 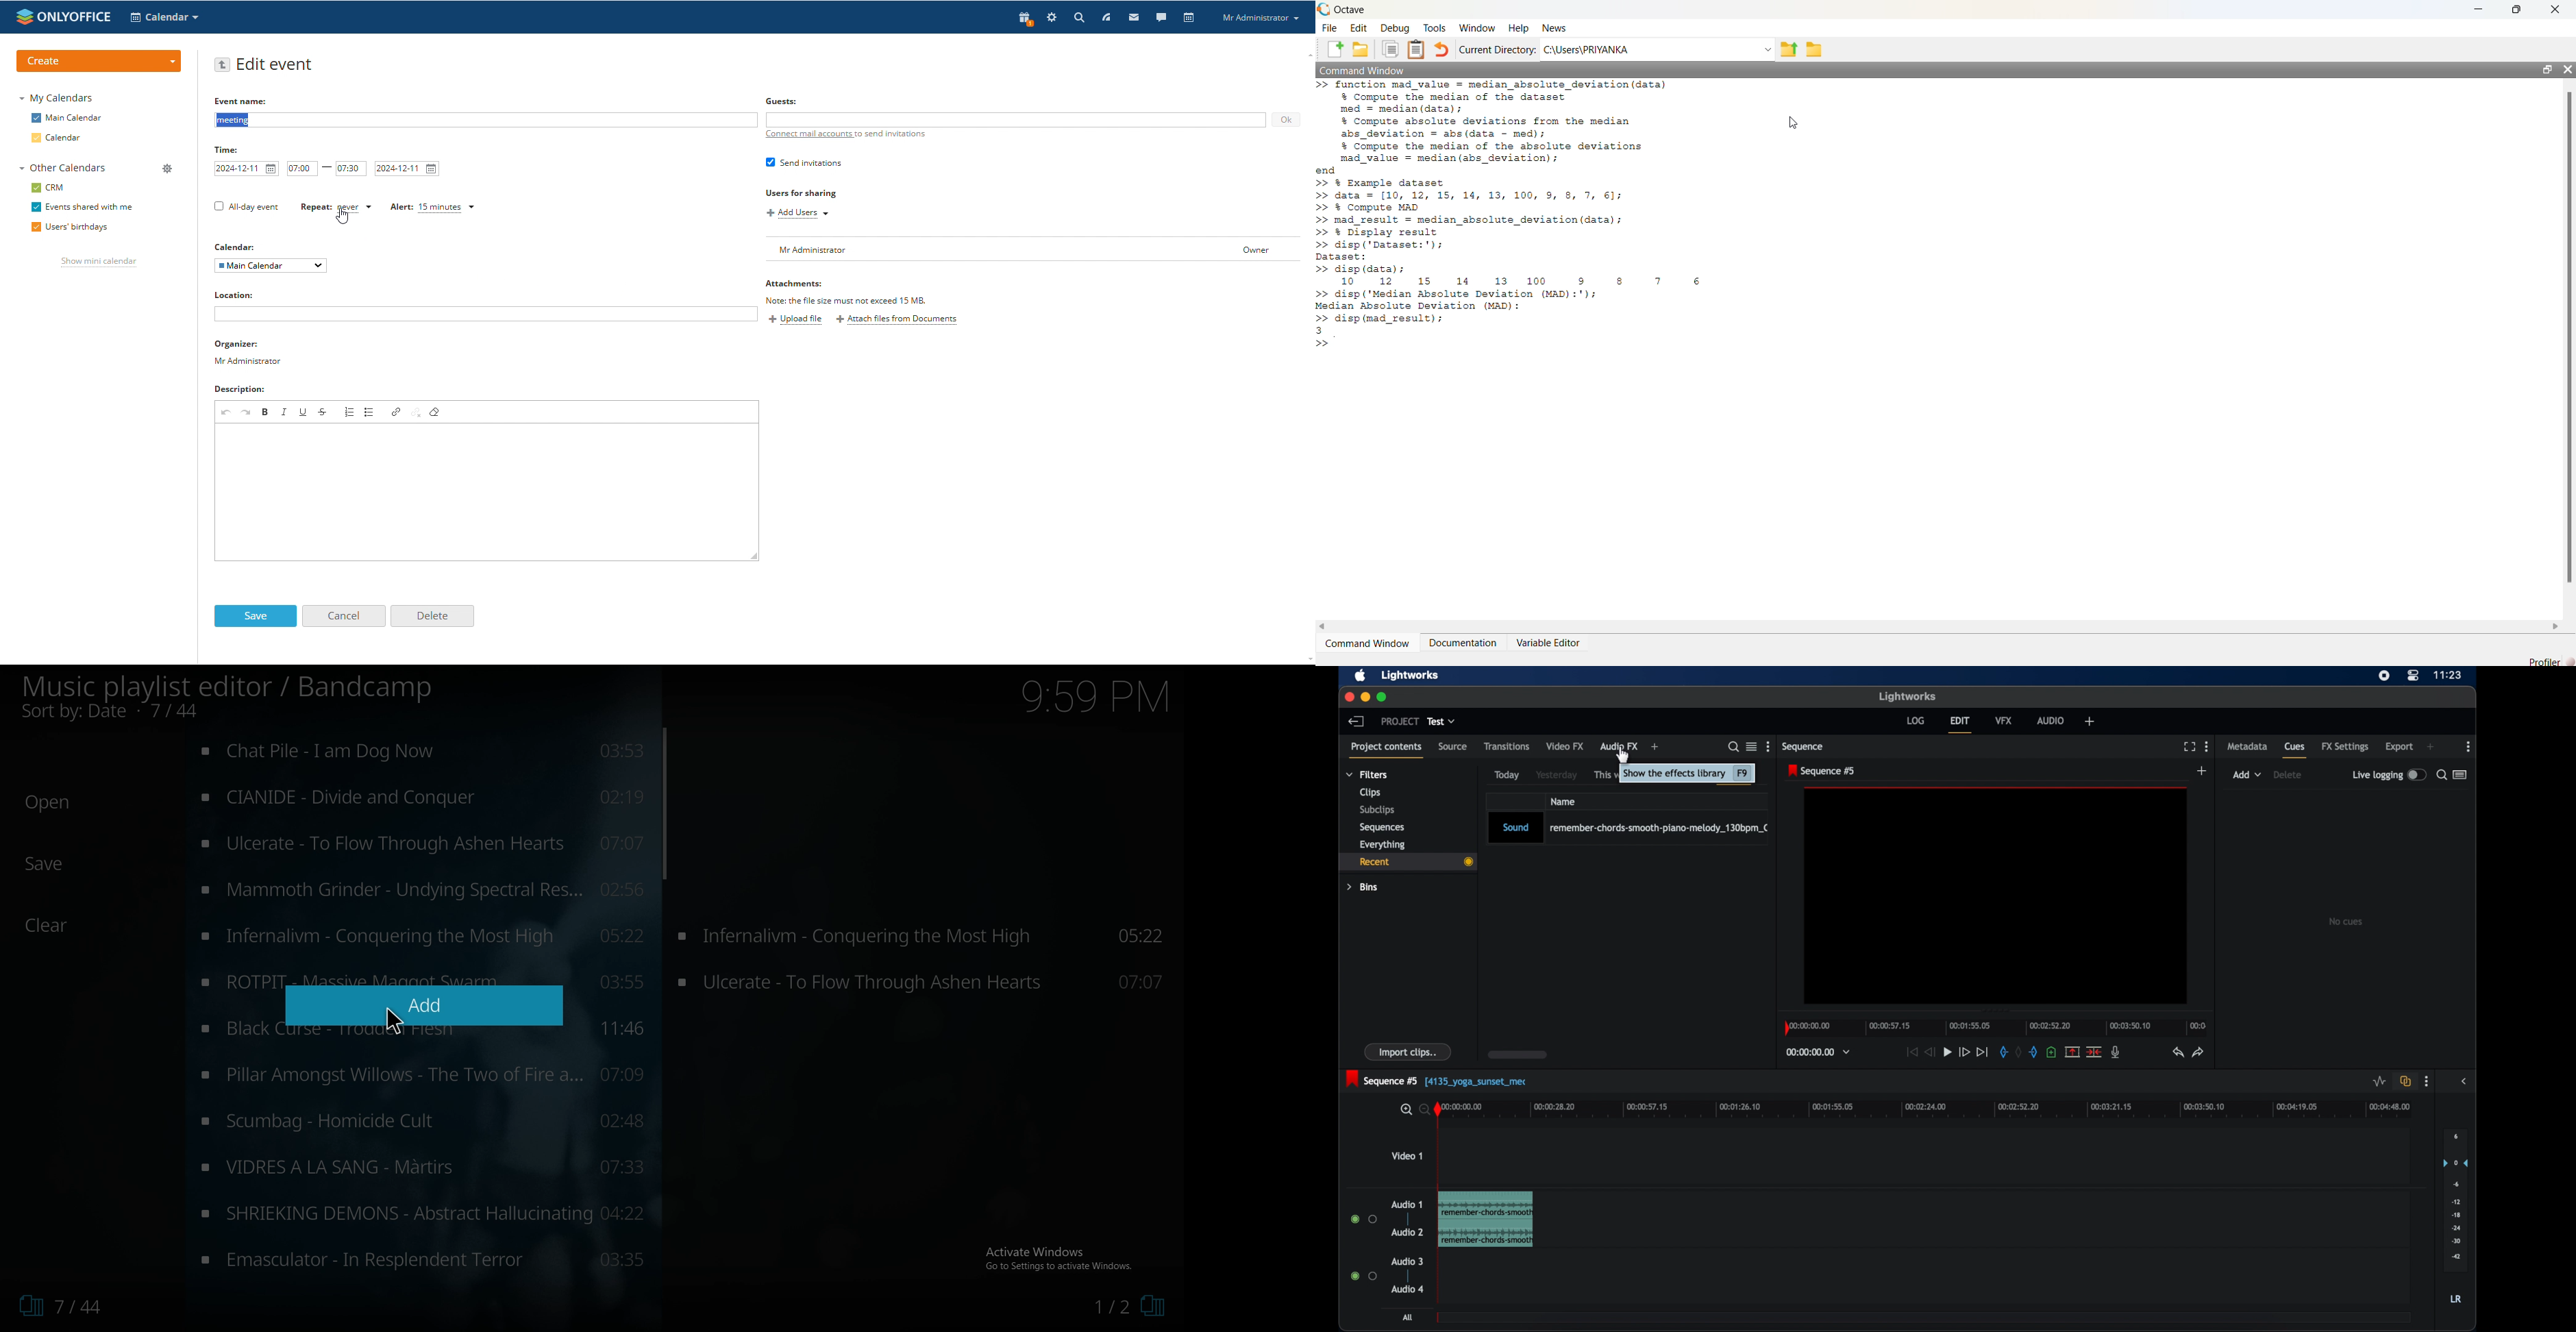 What do you see at coordinates (228, 687) in the screenshot?
I see `Music playlist editor / Bandcamp` at bounding box center [228, 687].